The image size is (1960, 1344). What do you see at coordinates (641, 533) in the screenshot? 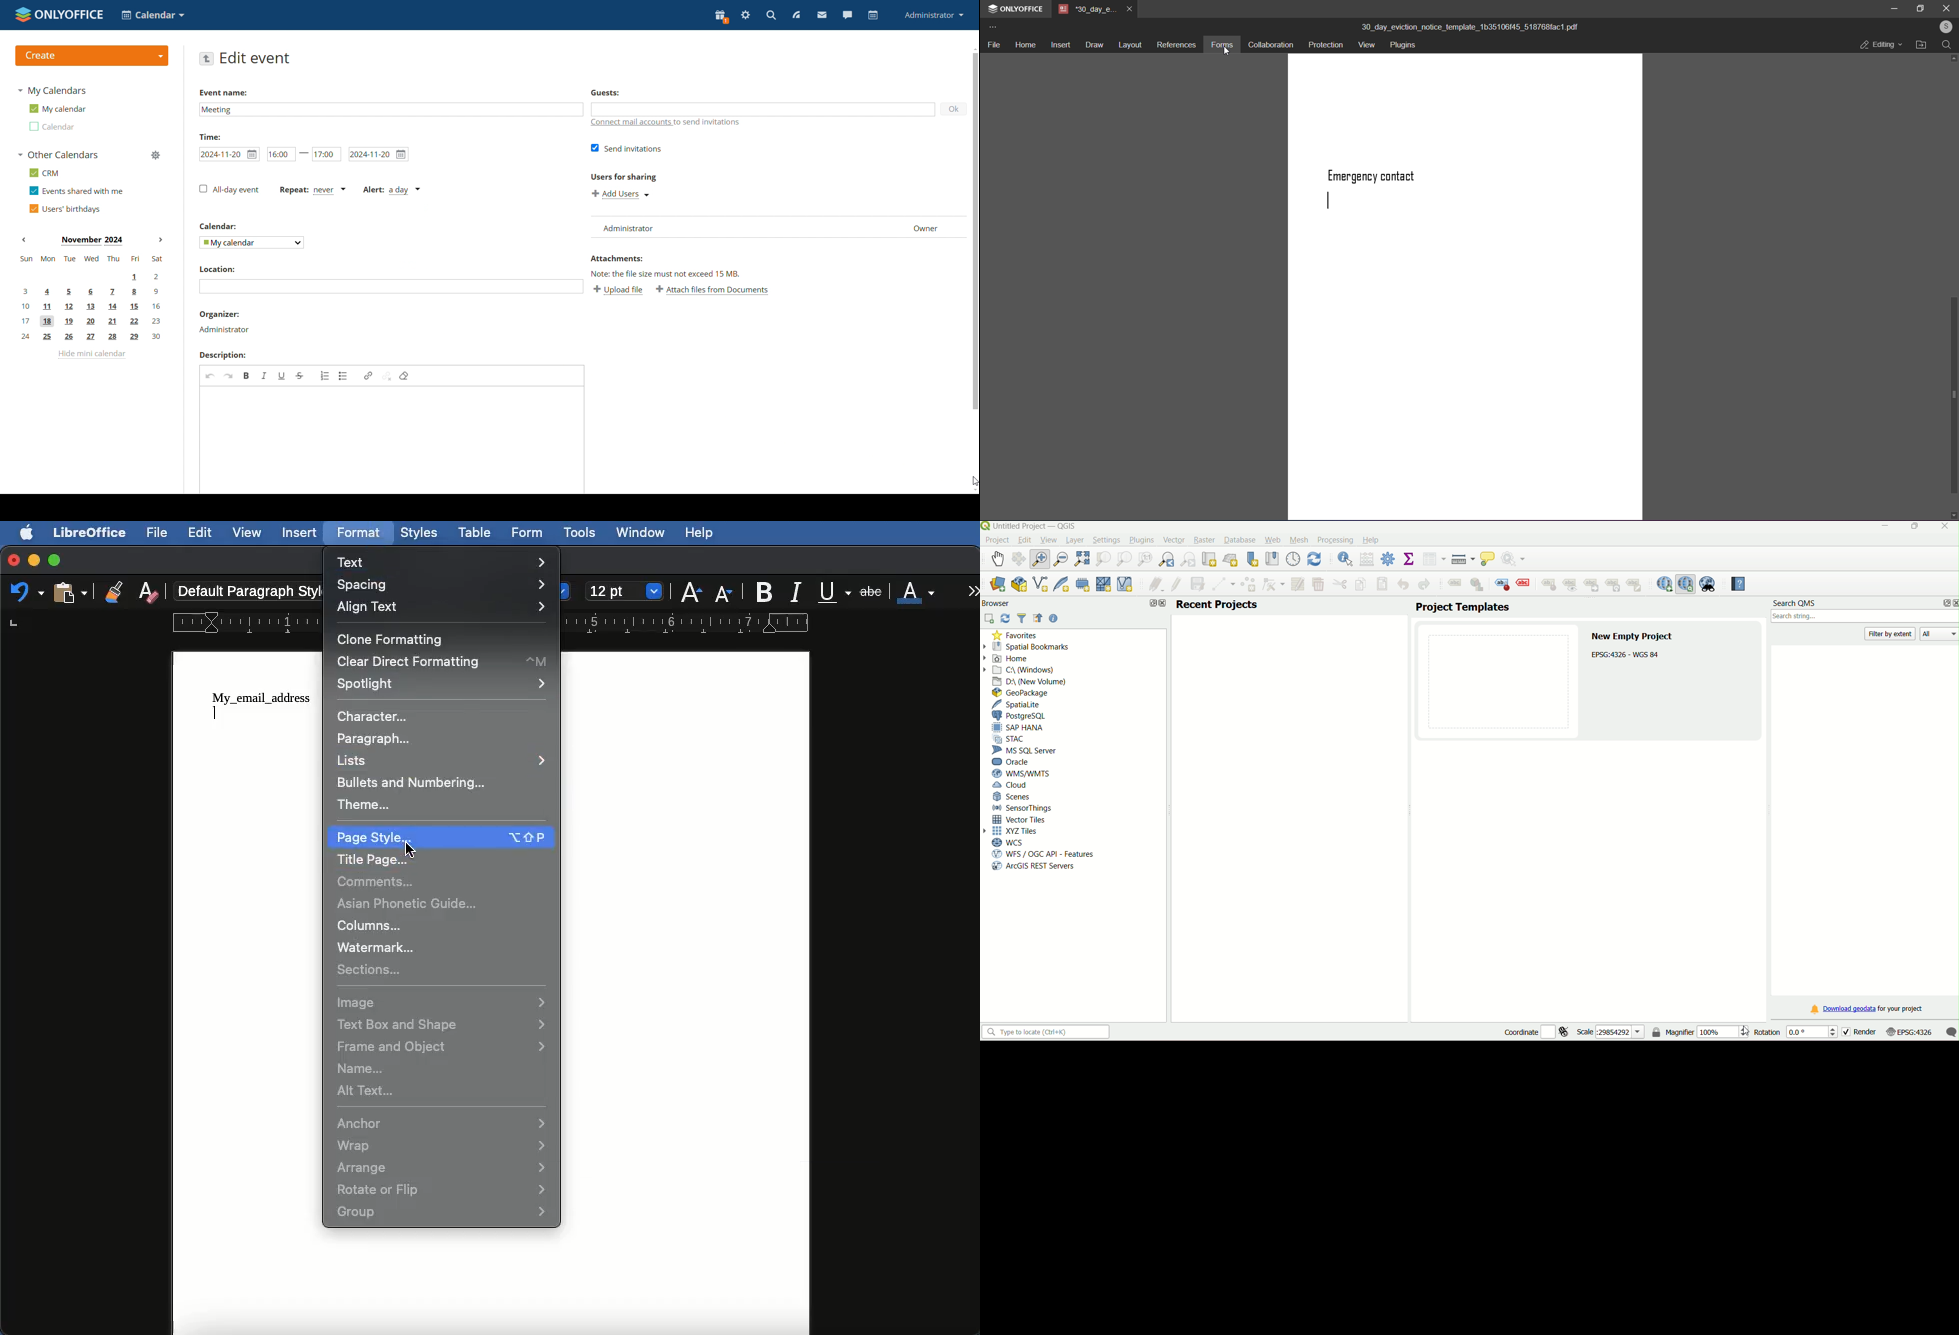
I see `Window` at bounding box center [641, 533].